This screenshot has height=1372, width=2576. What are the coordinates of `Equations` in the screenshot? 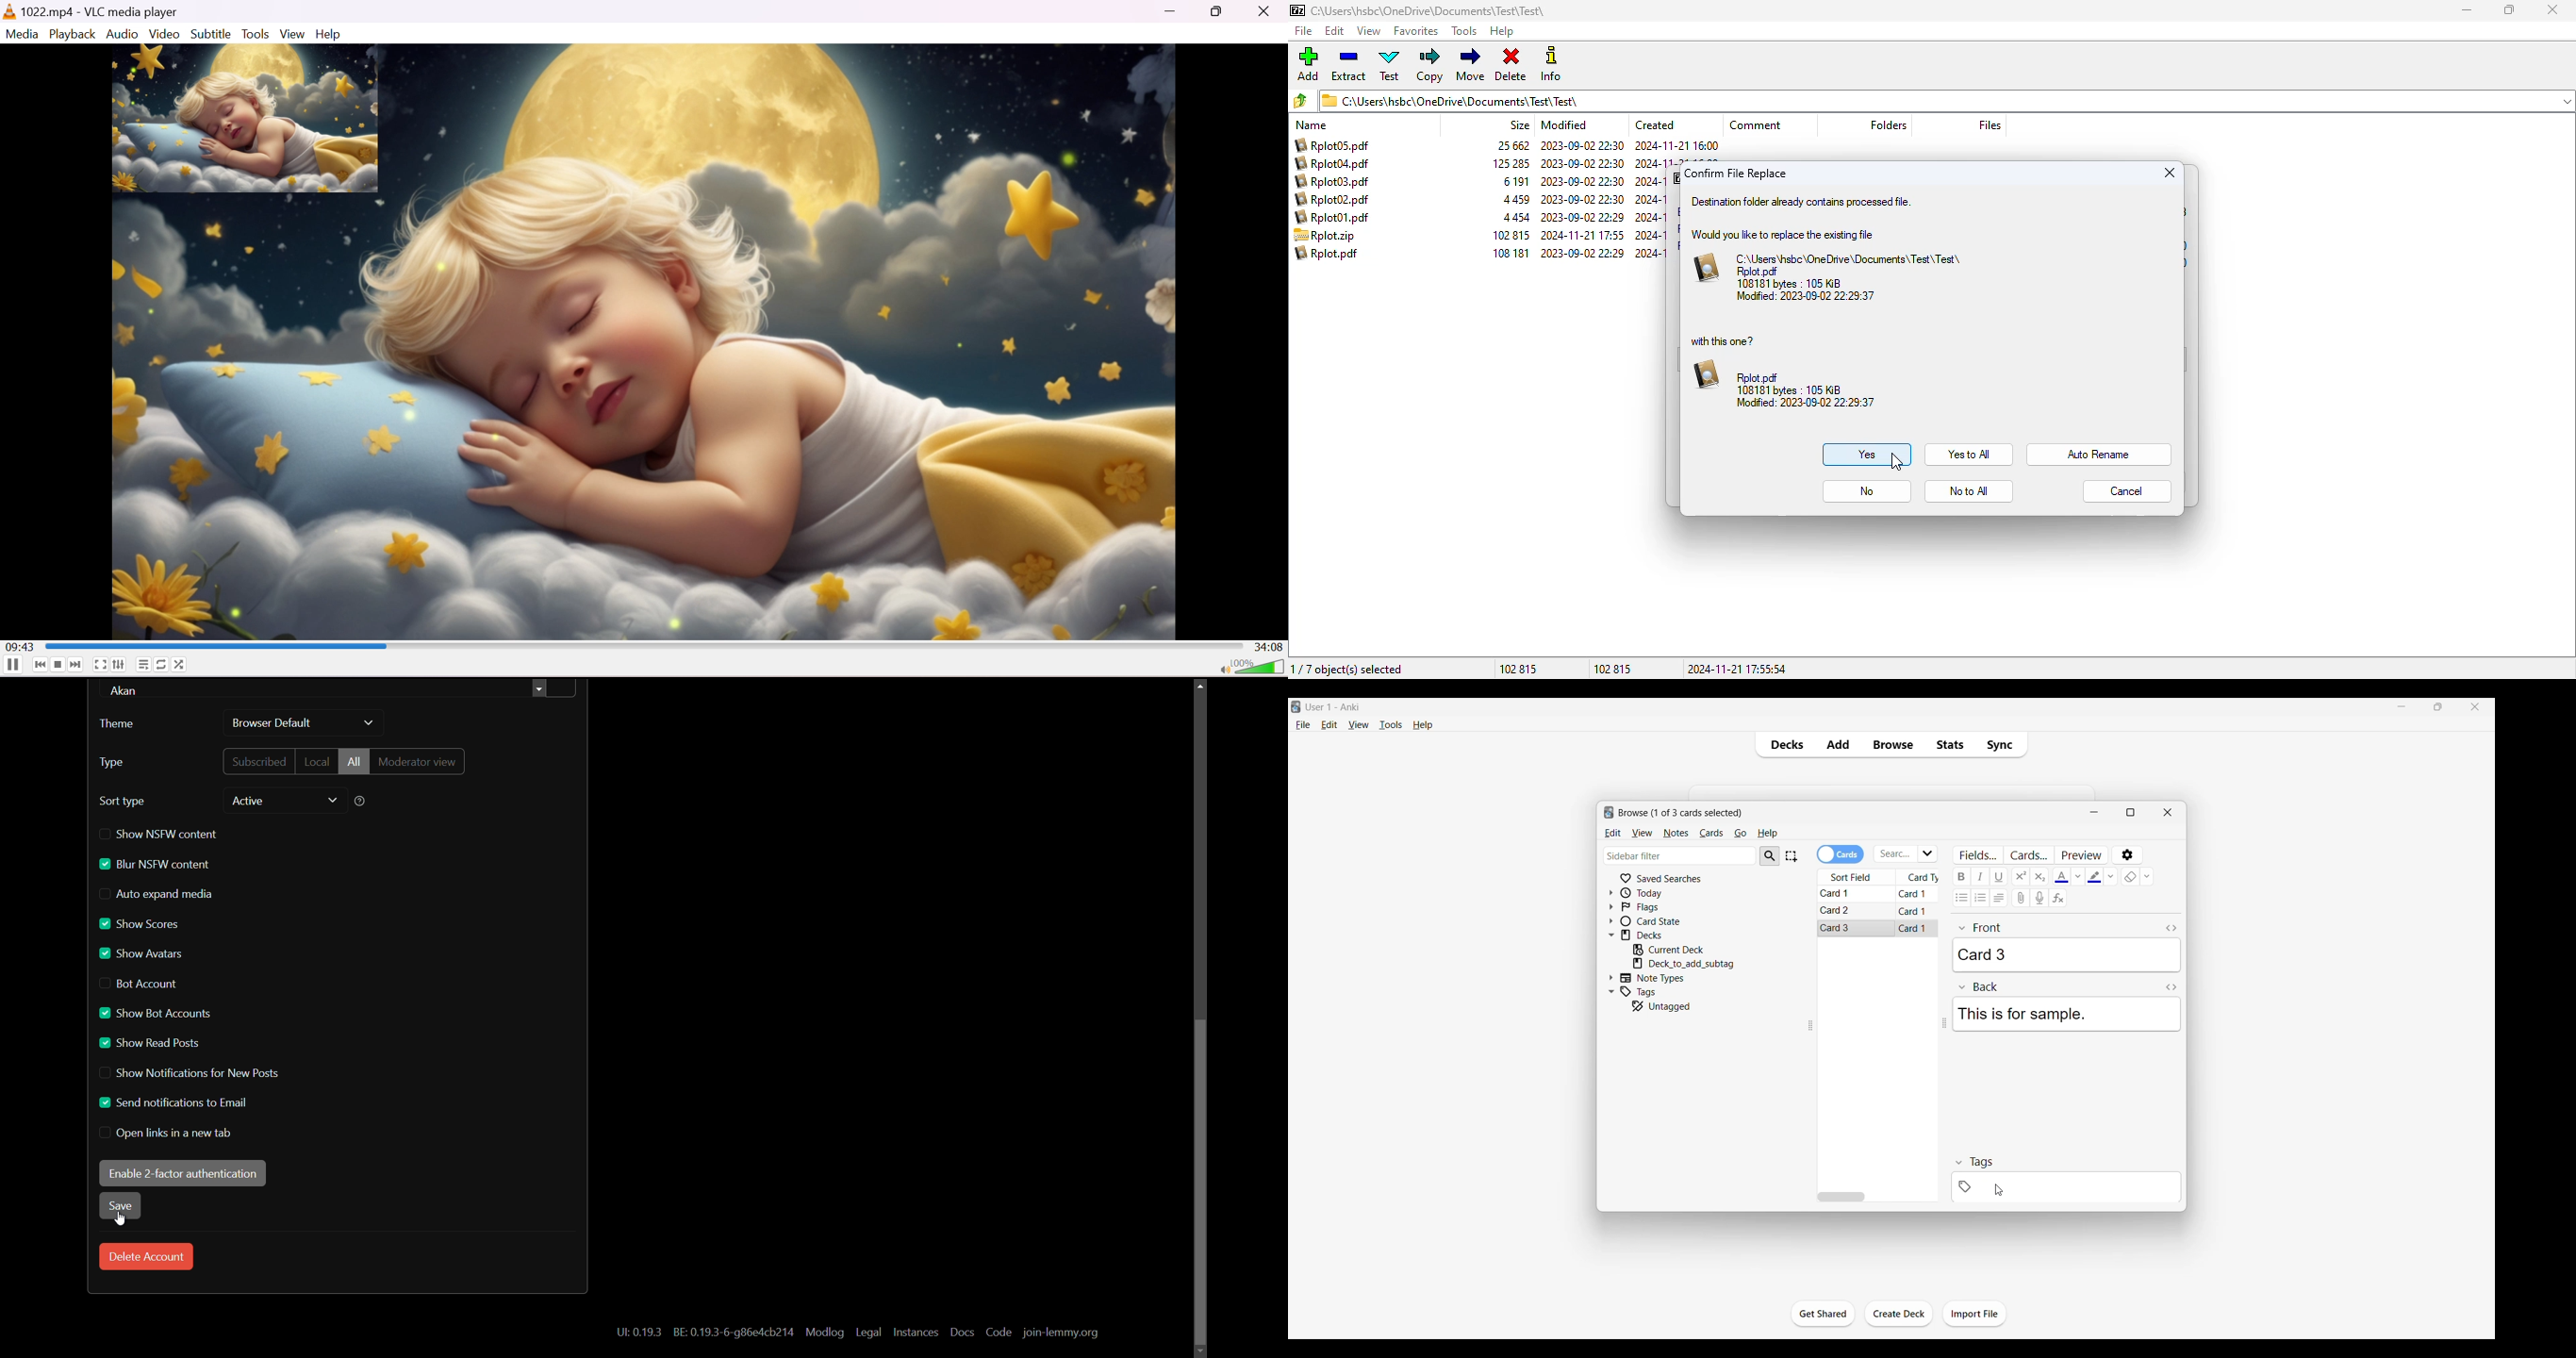 It's located at (2058, 897).